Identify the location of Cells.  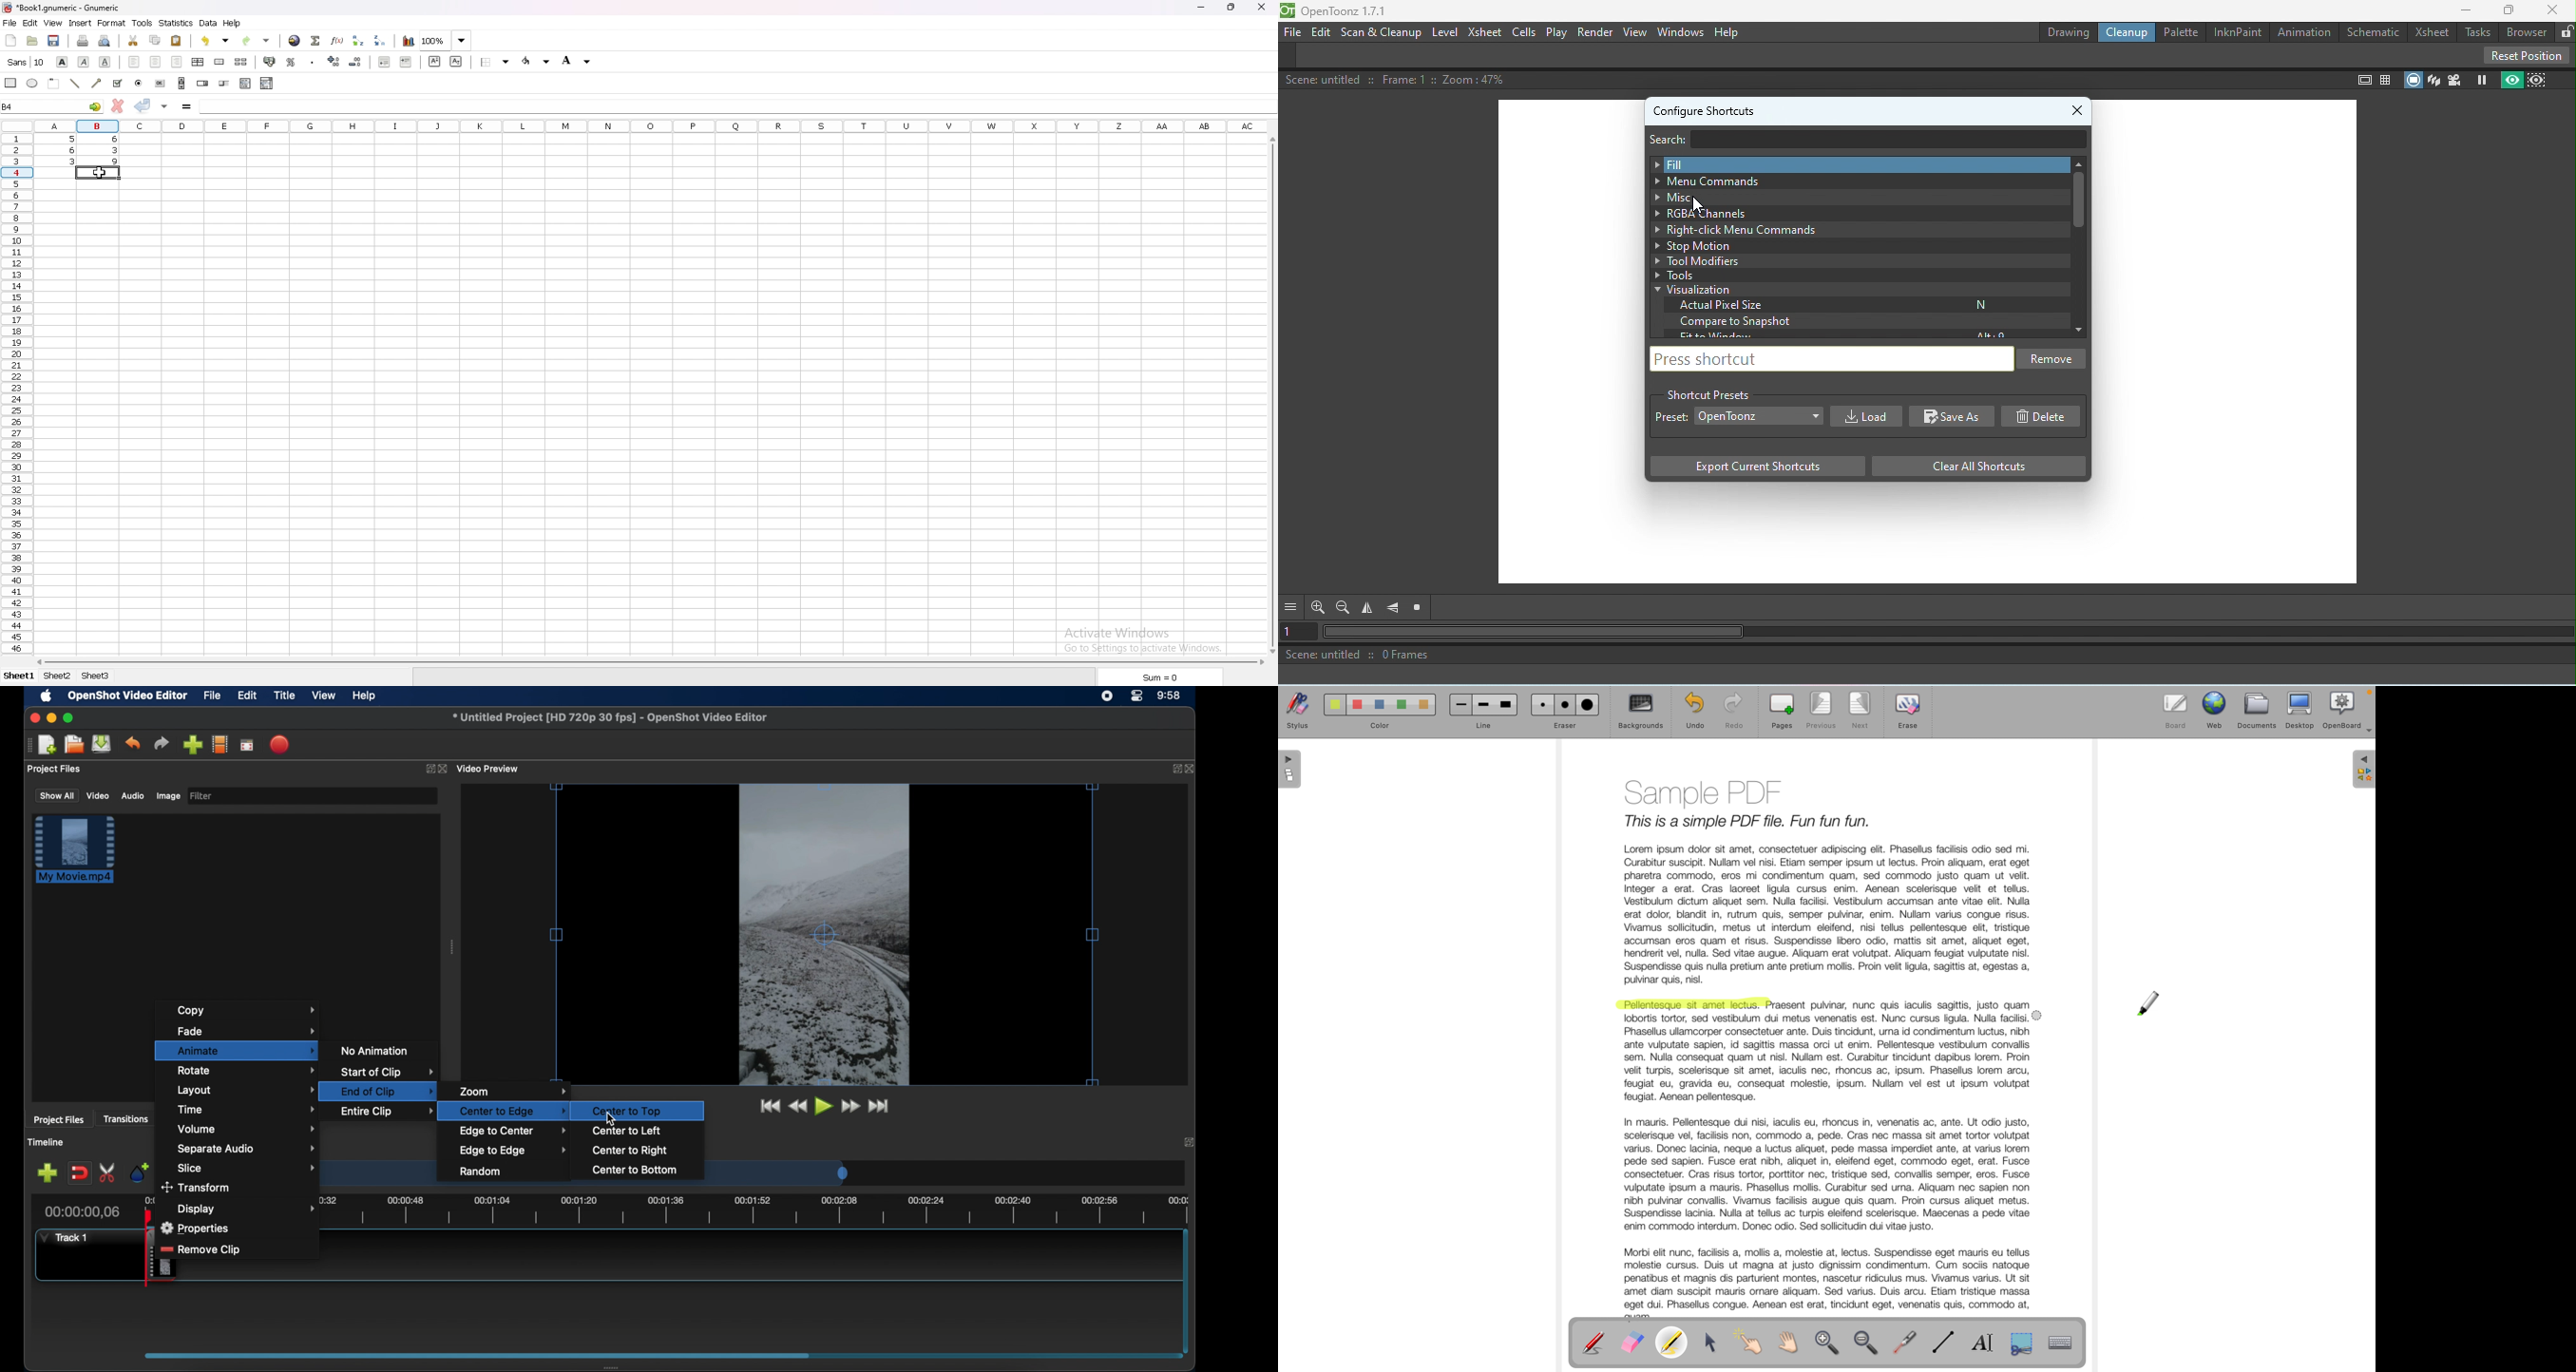
(1526, 30).